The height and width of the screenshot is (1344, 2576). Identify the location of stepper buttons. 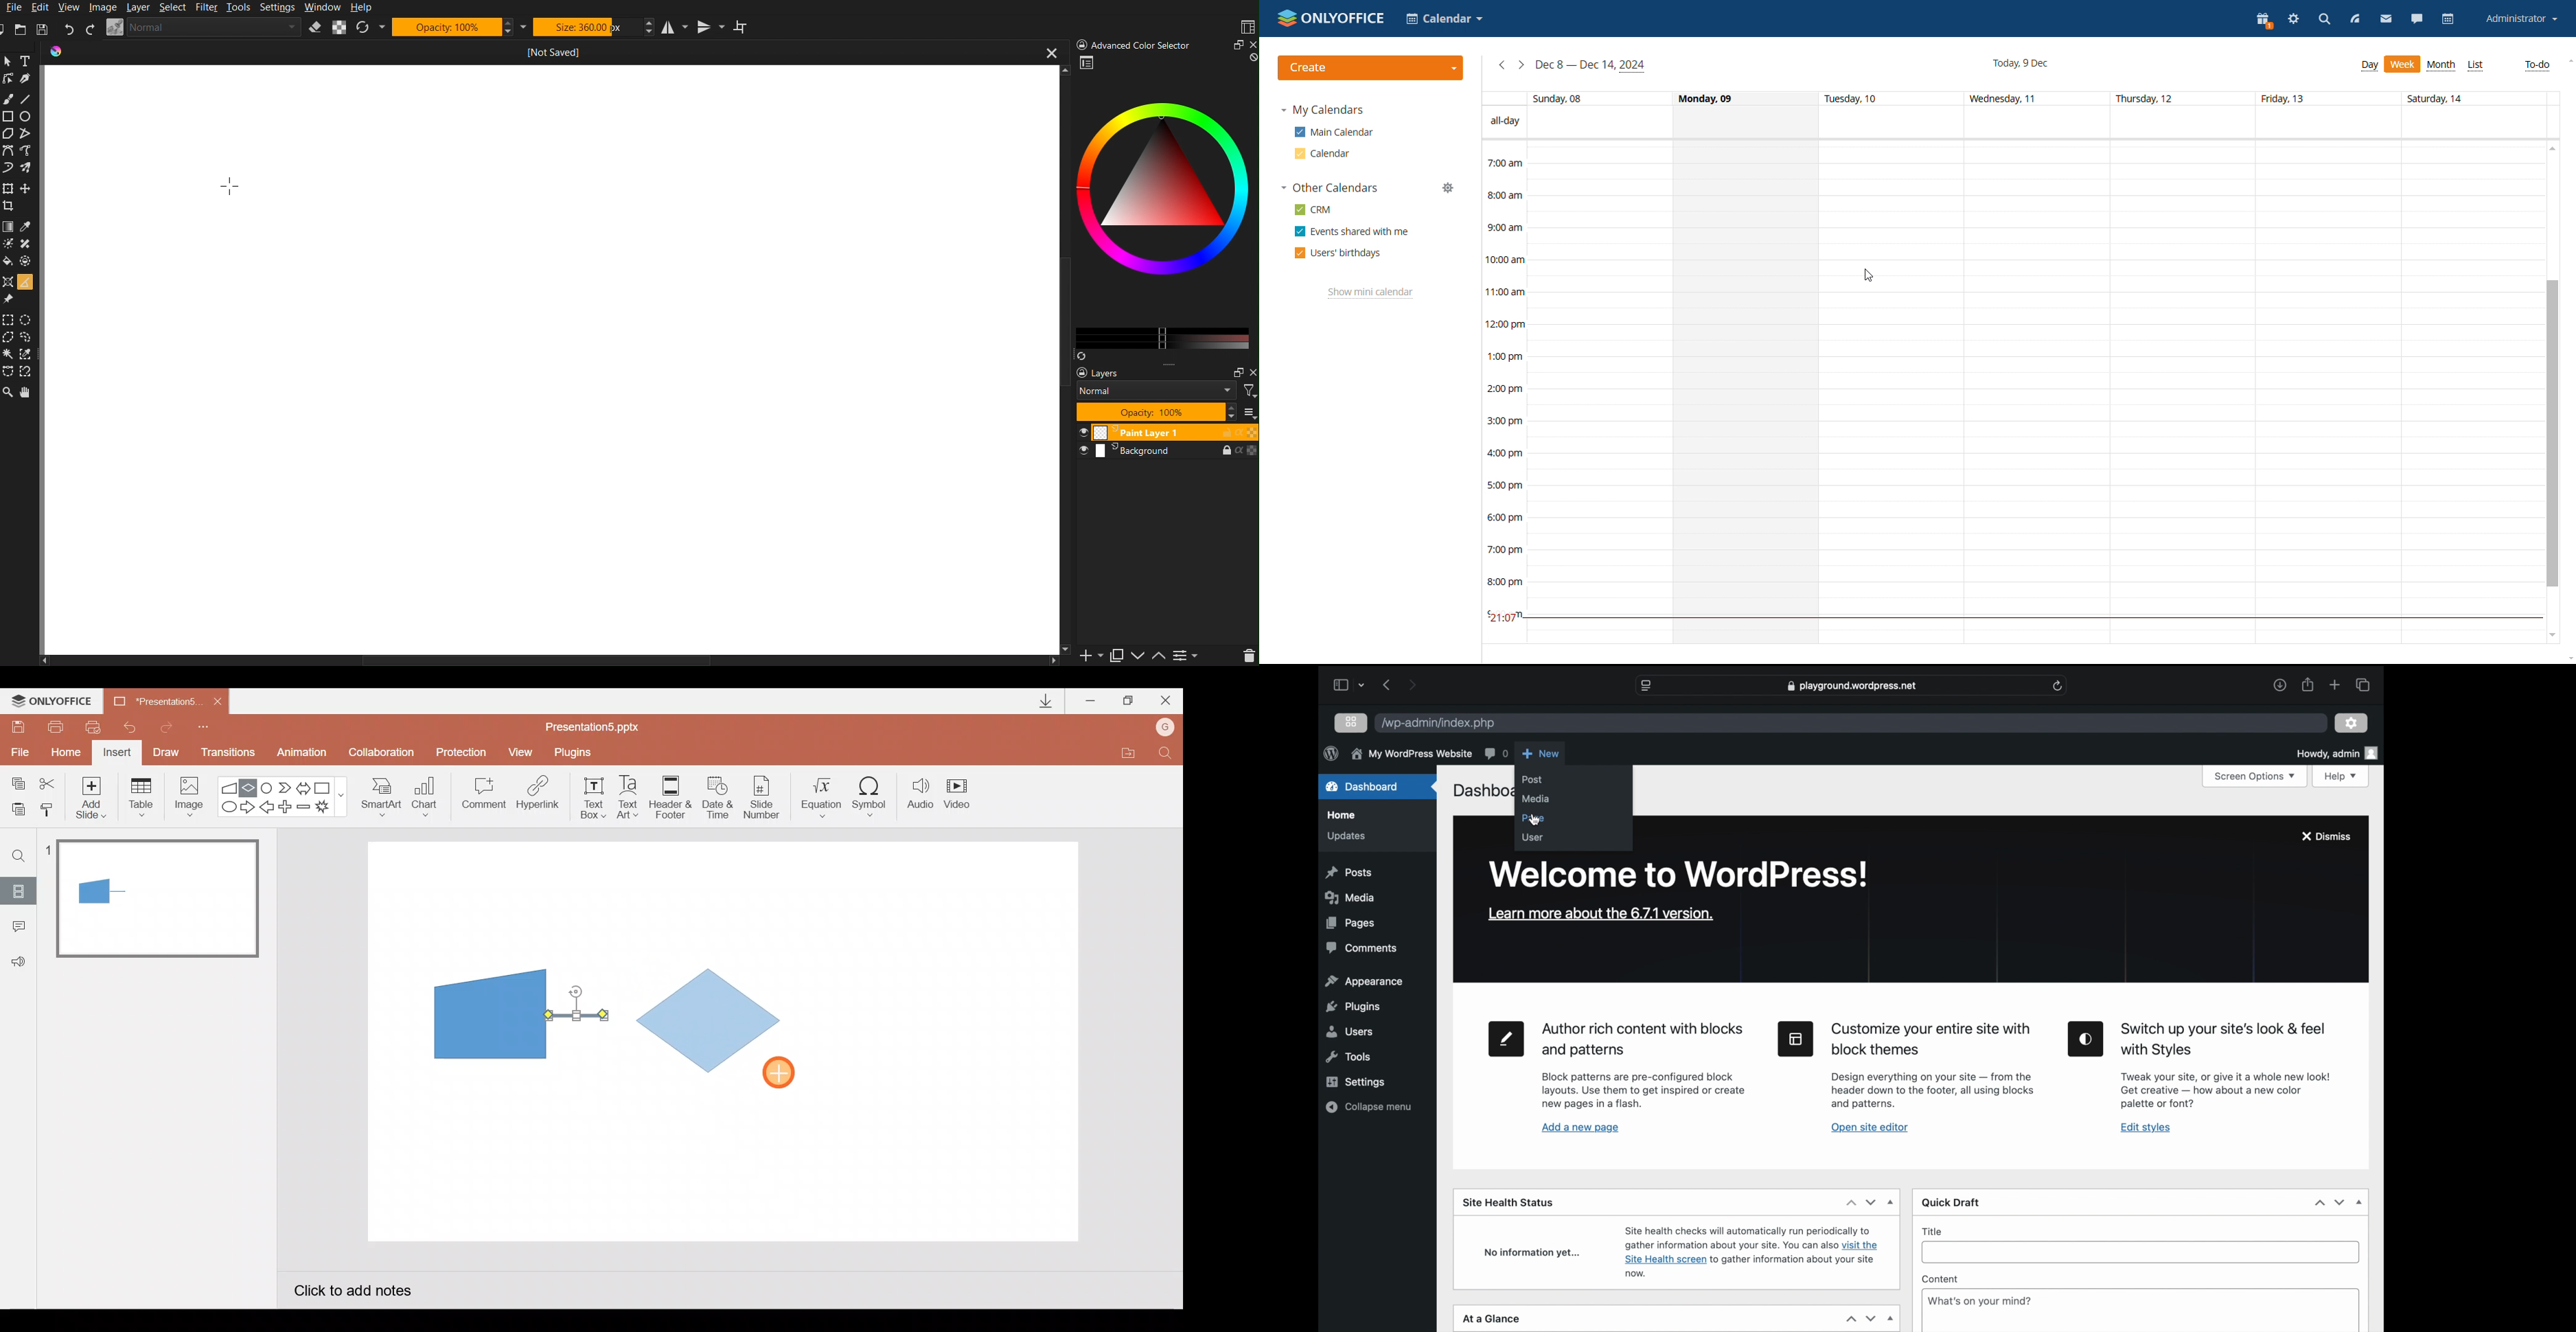
(2330, 1202).